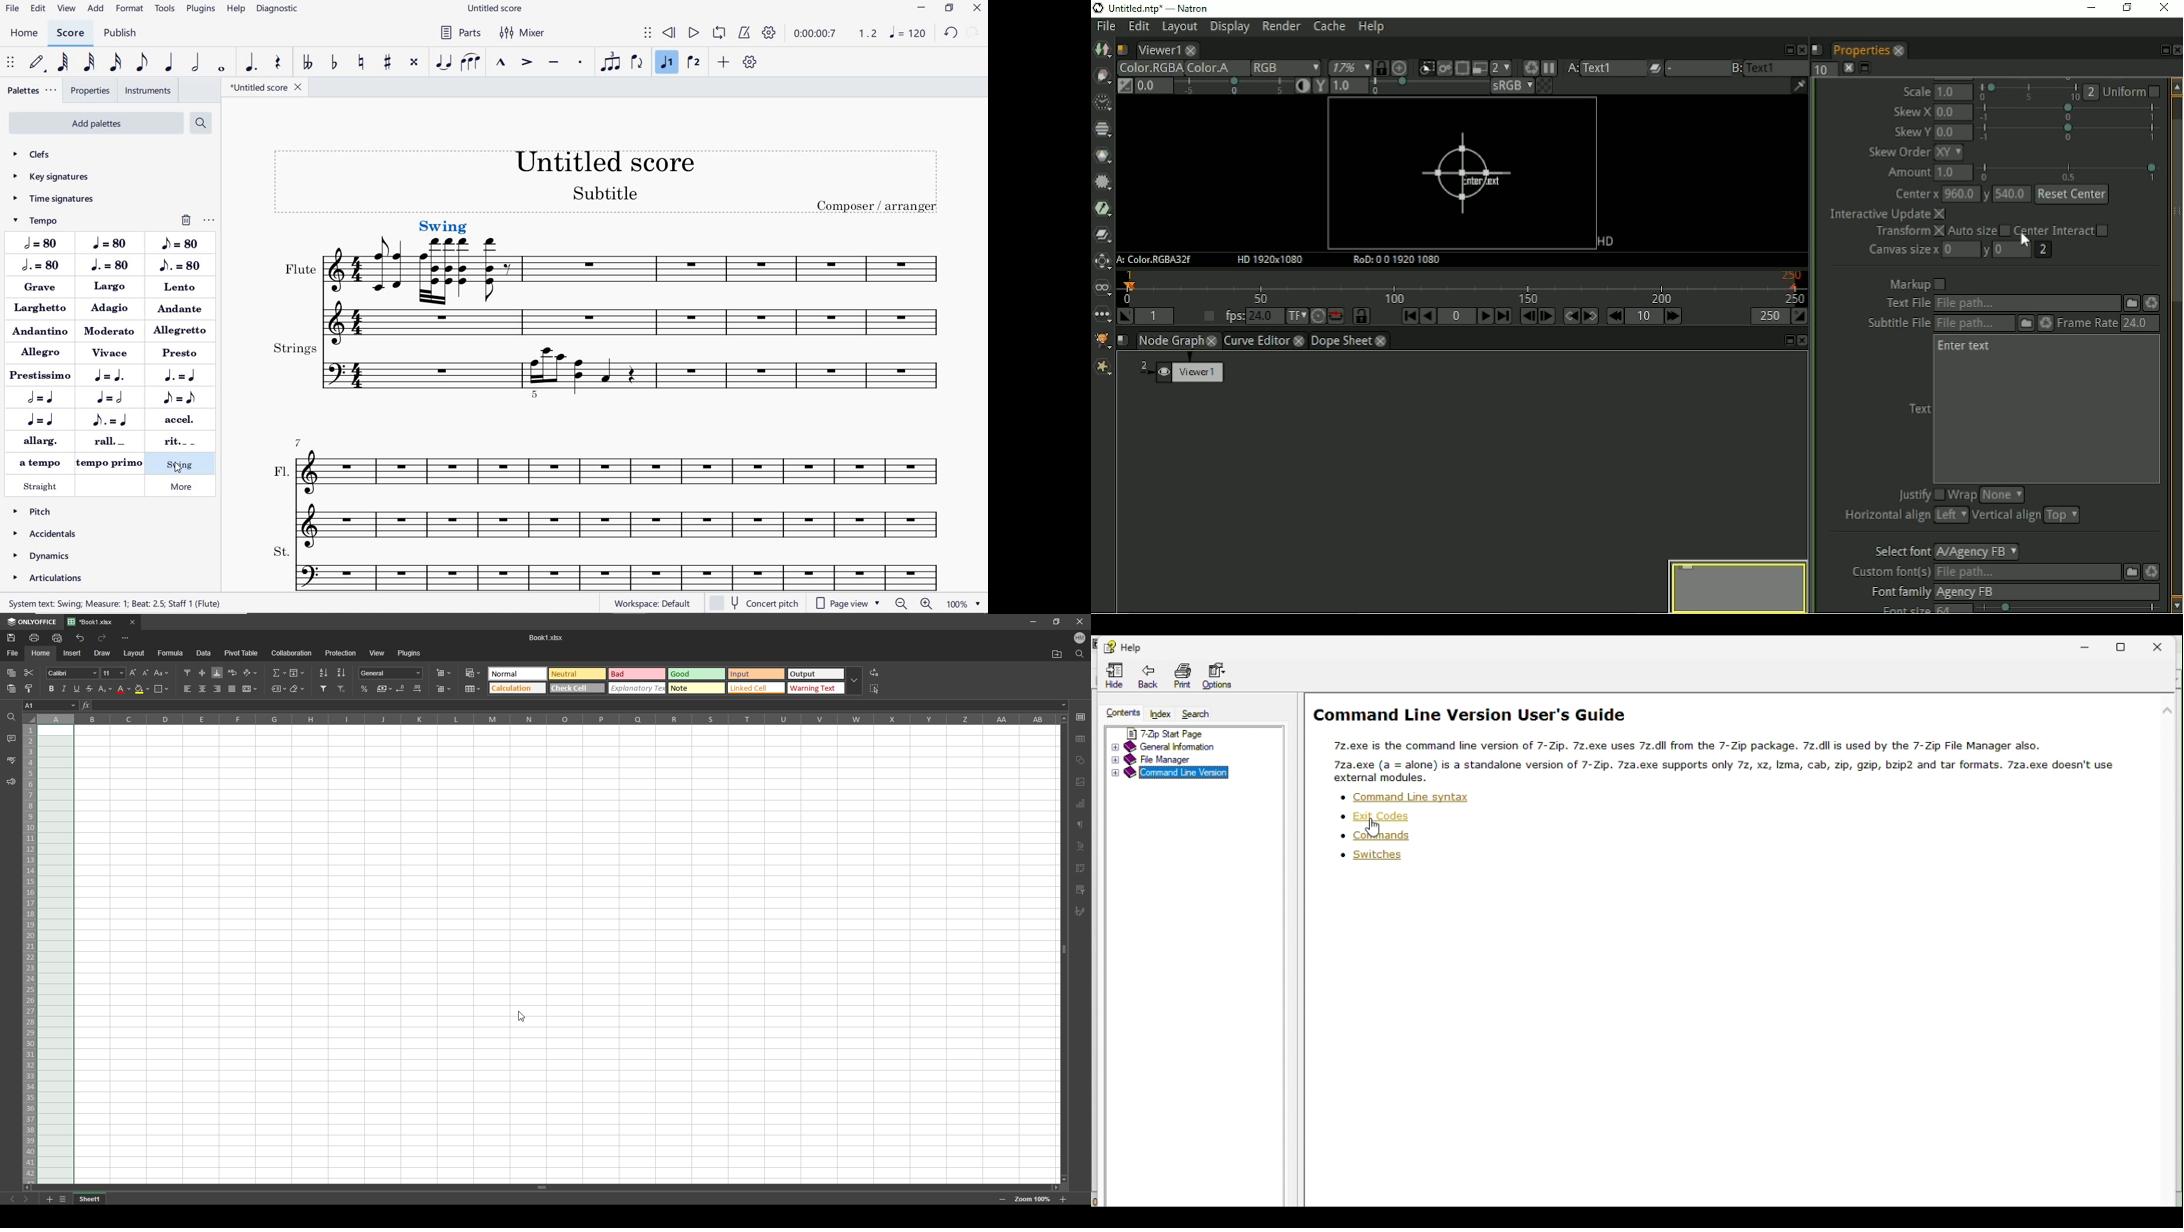 The width and height of the screenshot is (2184, 1232). What do you see at coordinates (526, 35) in the screenshot?
I see `MIXER` at bounding box center [526, 35].